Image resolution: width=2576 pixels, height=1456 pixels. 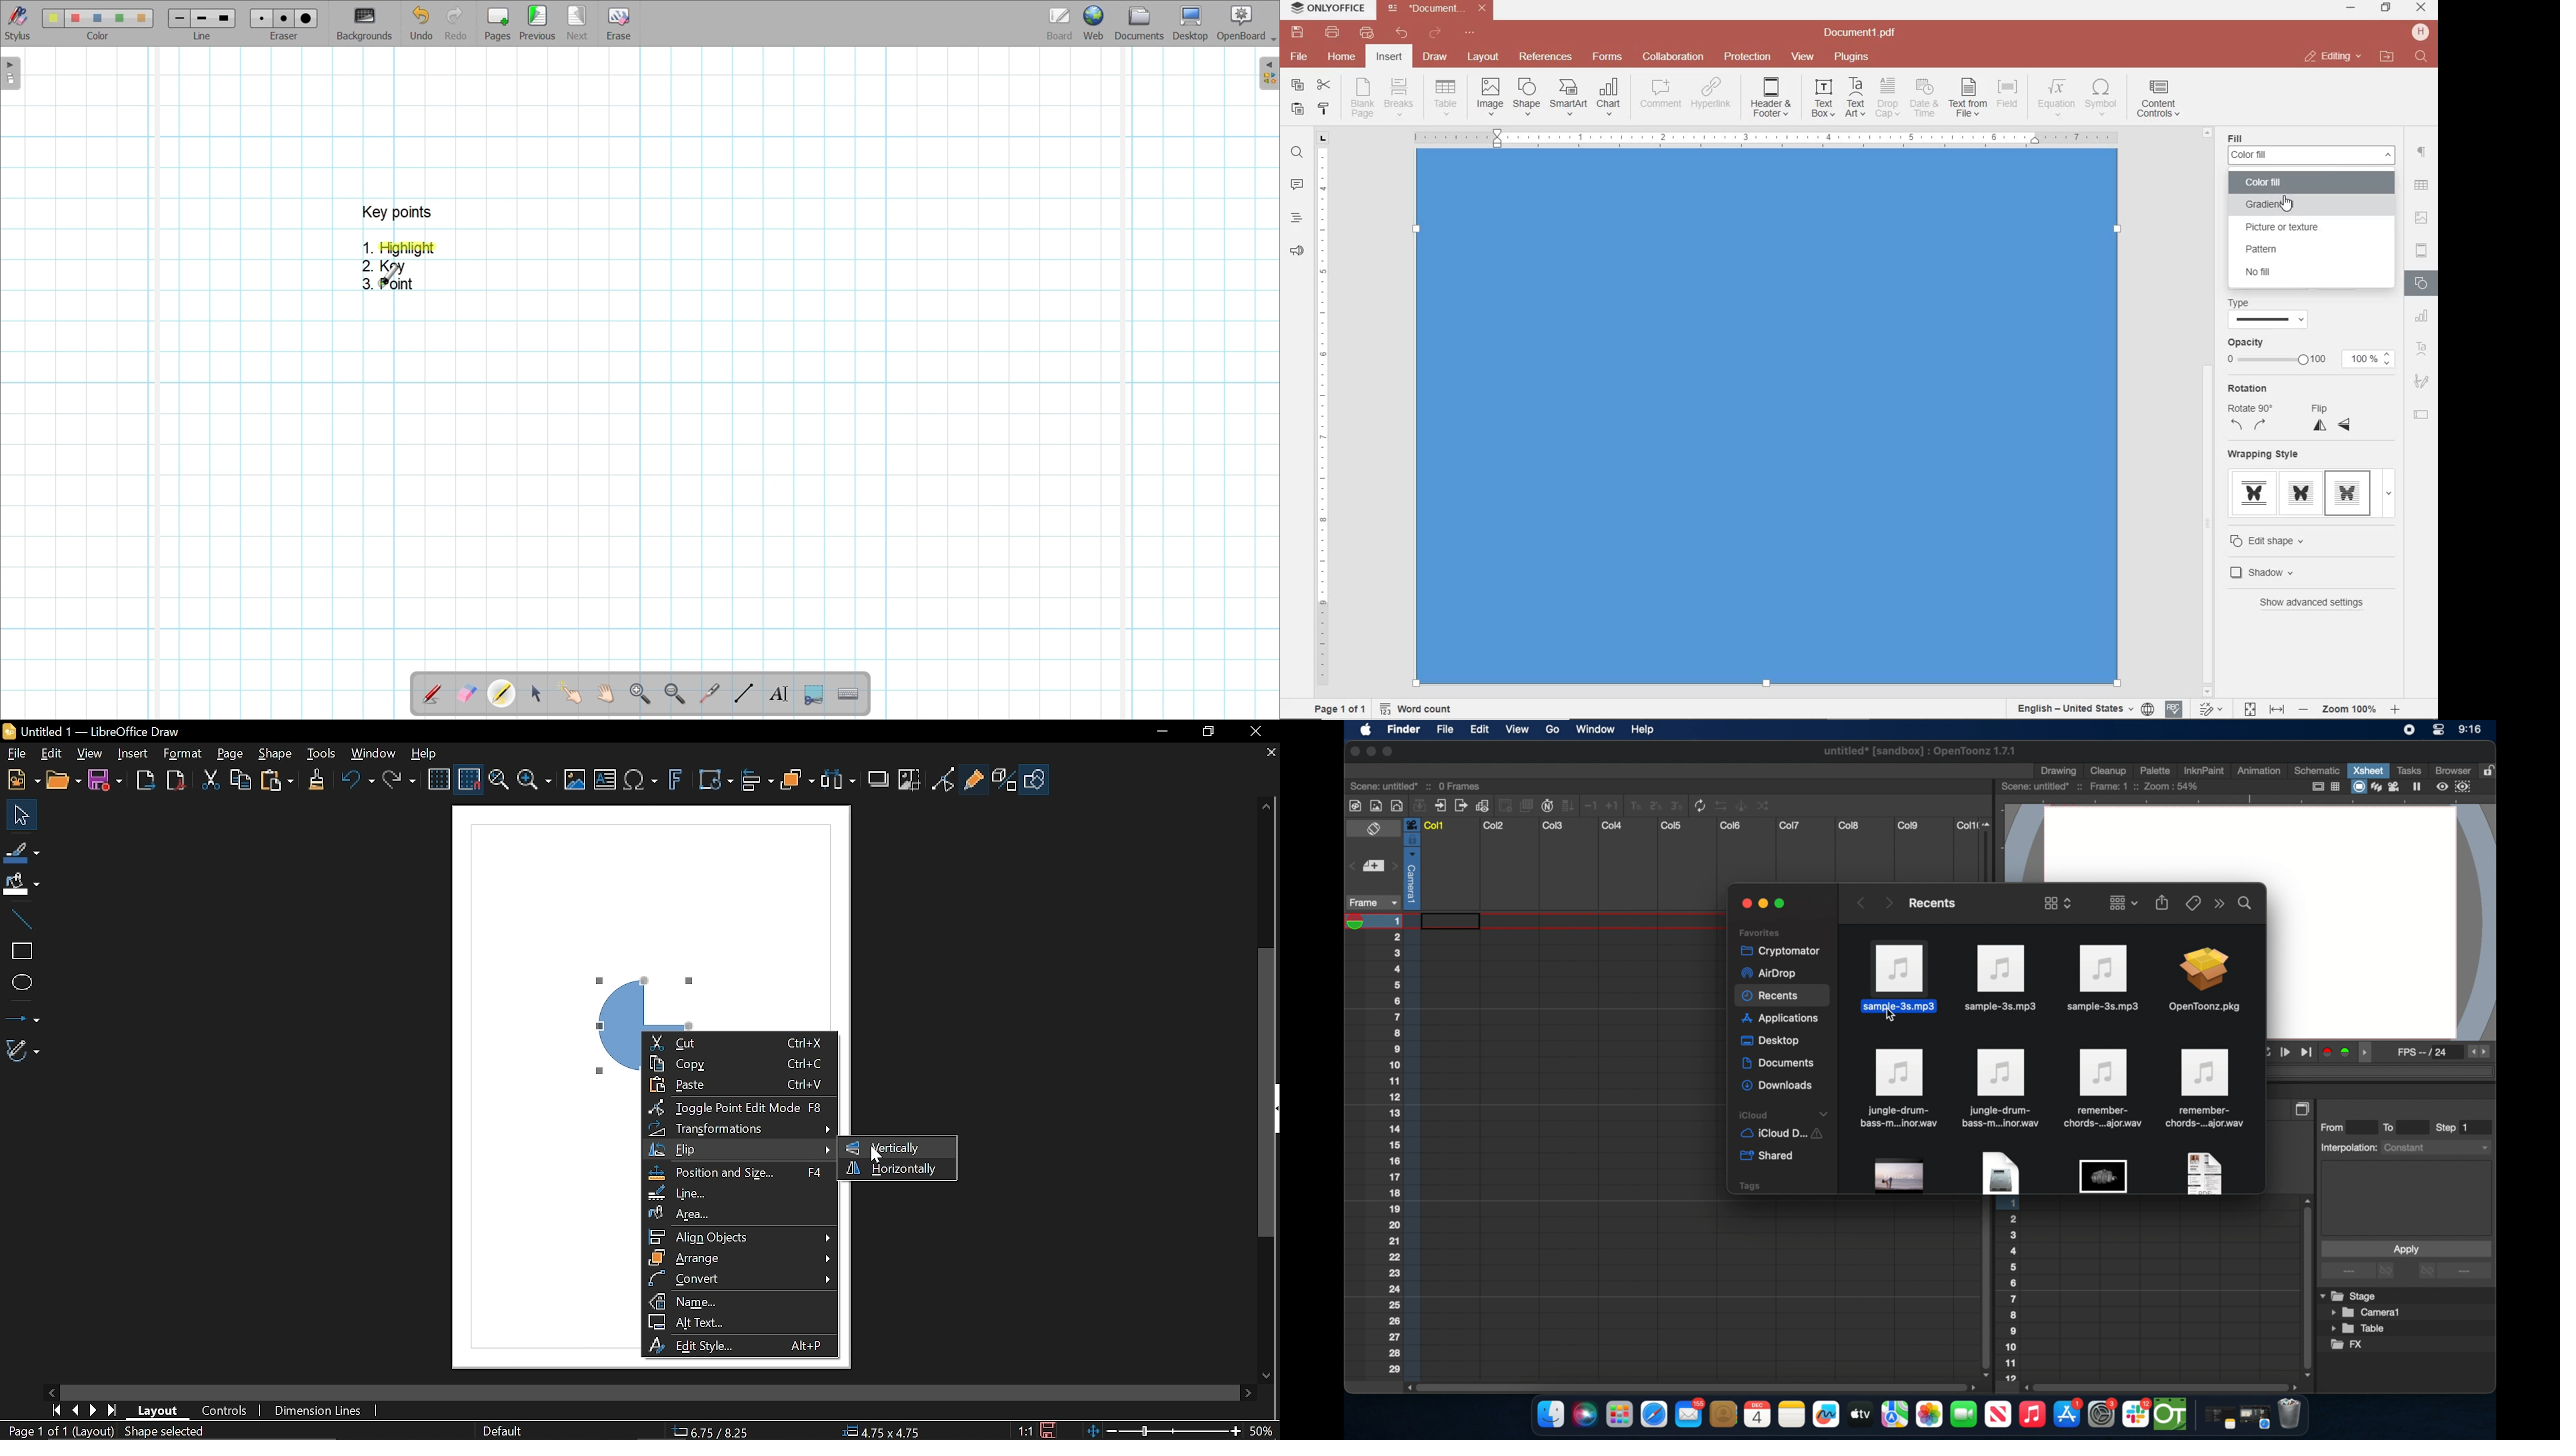 What do you see at coordinates (2137, 1415) in the screenshot?
I see `slack` at bounding box center [2137, 1415].